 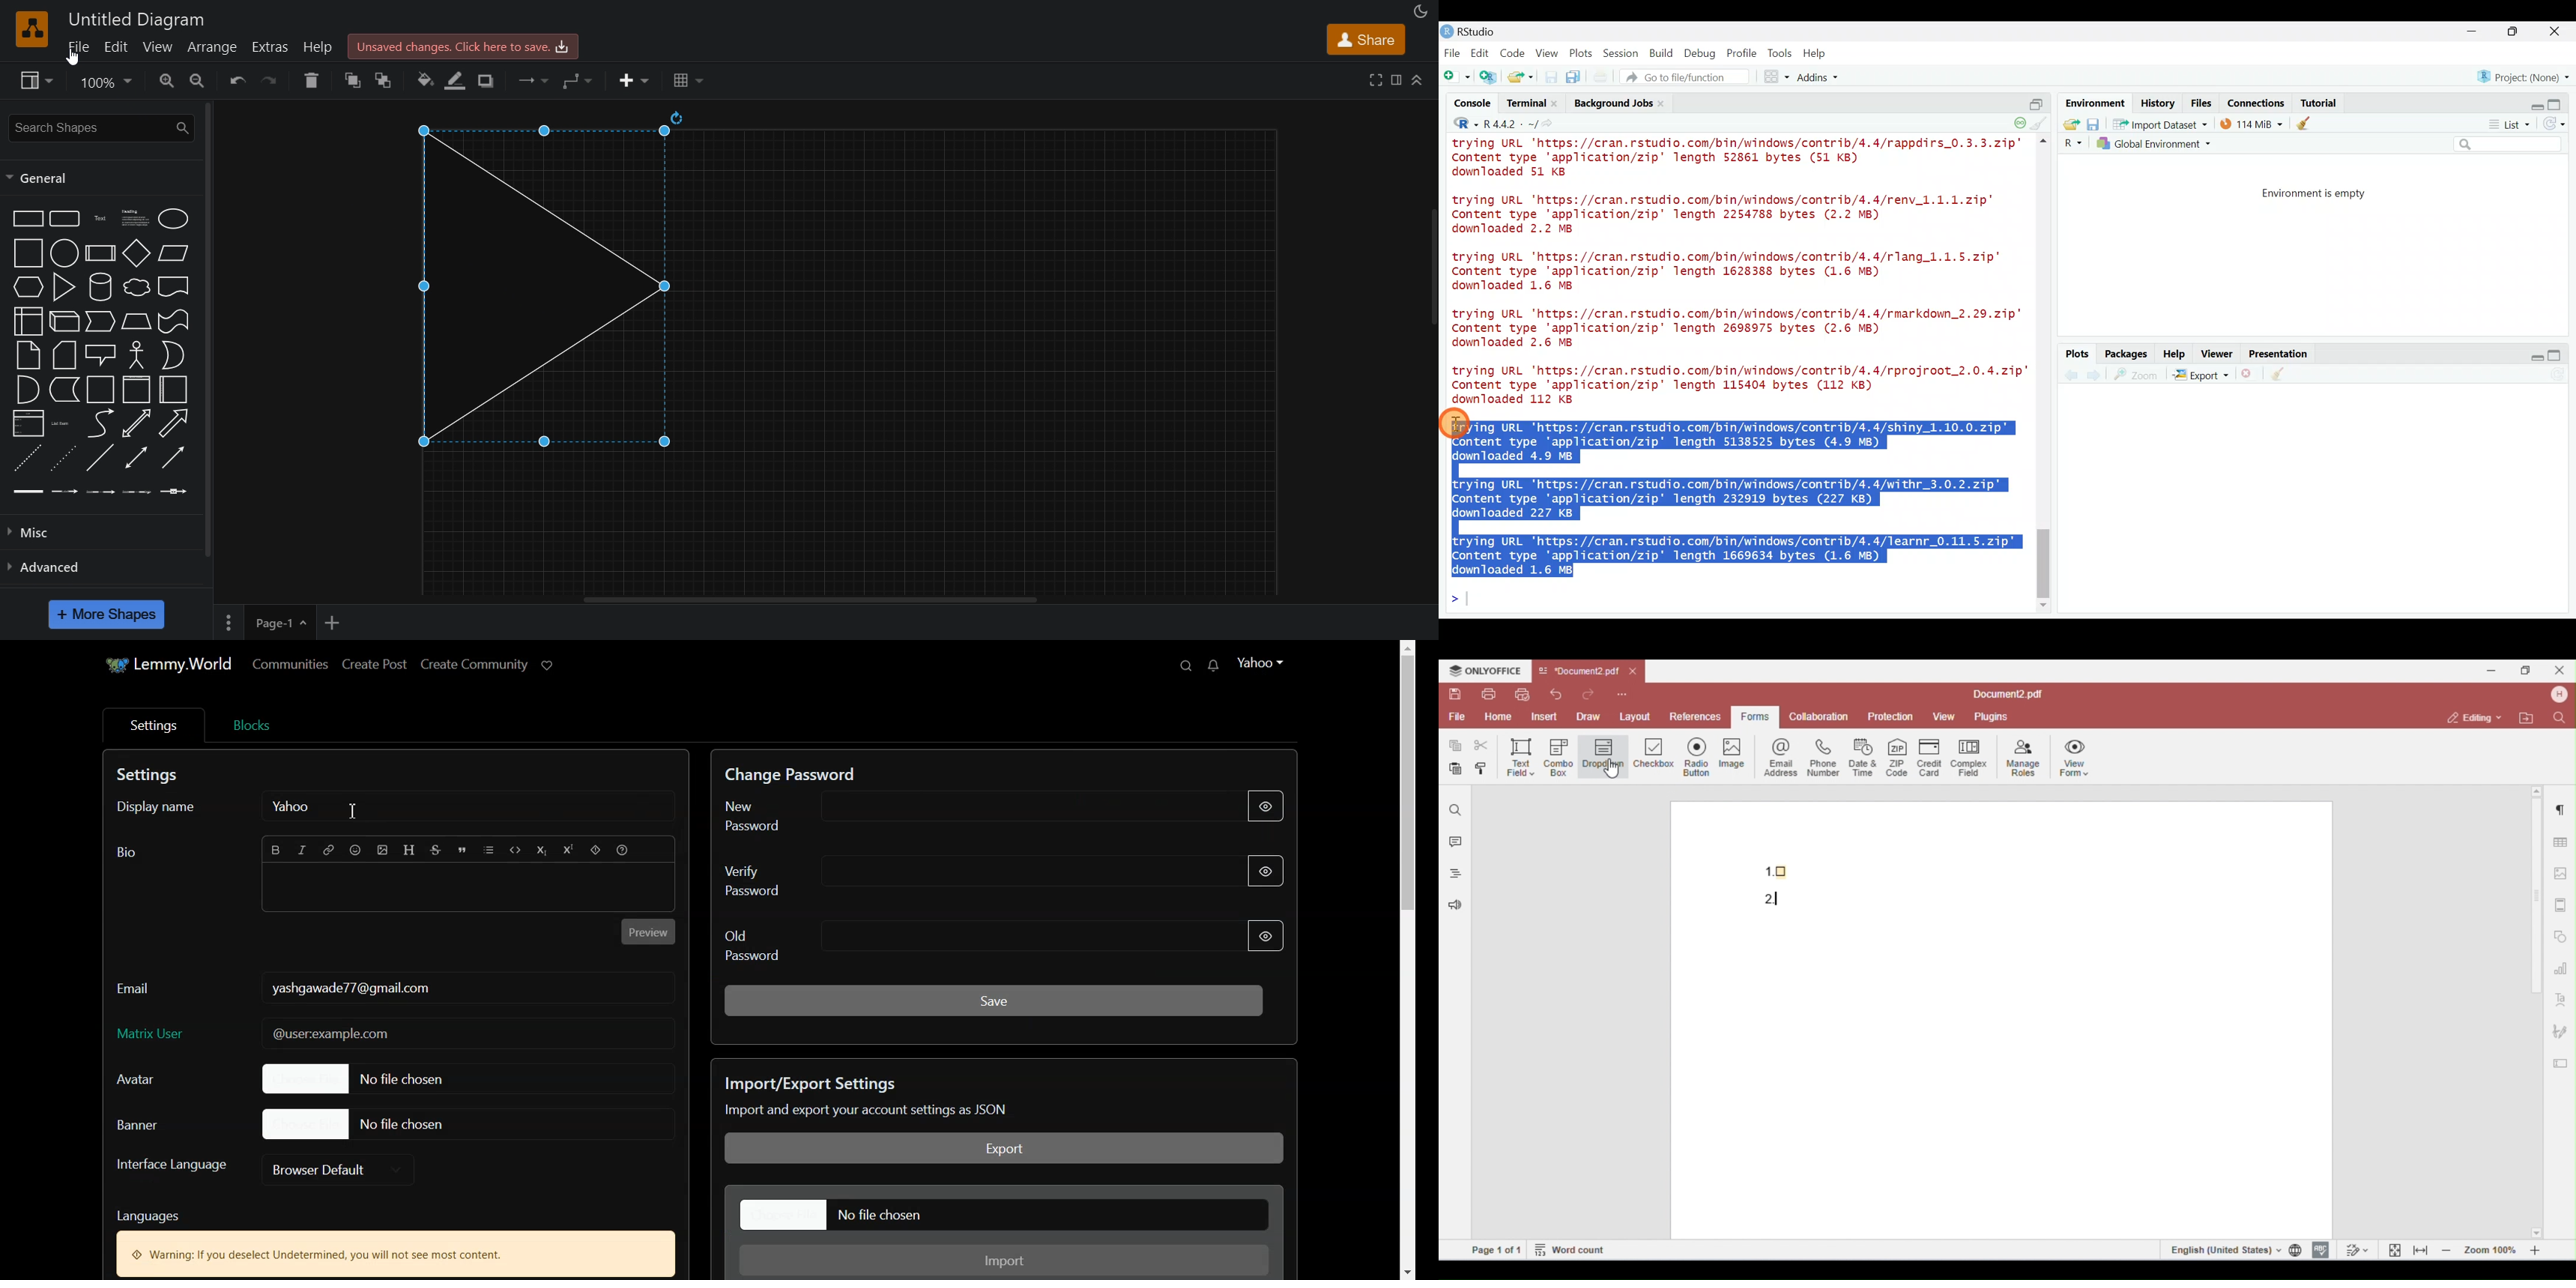 What do you see at coordinates (2019, 119) in the screenshot?
I see `session suspend timeout paused - a child session is running` at bounding box center [2019, 119].